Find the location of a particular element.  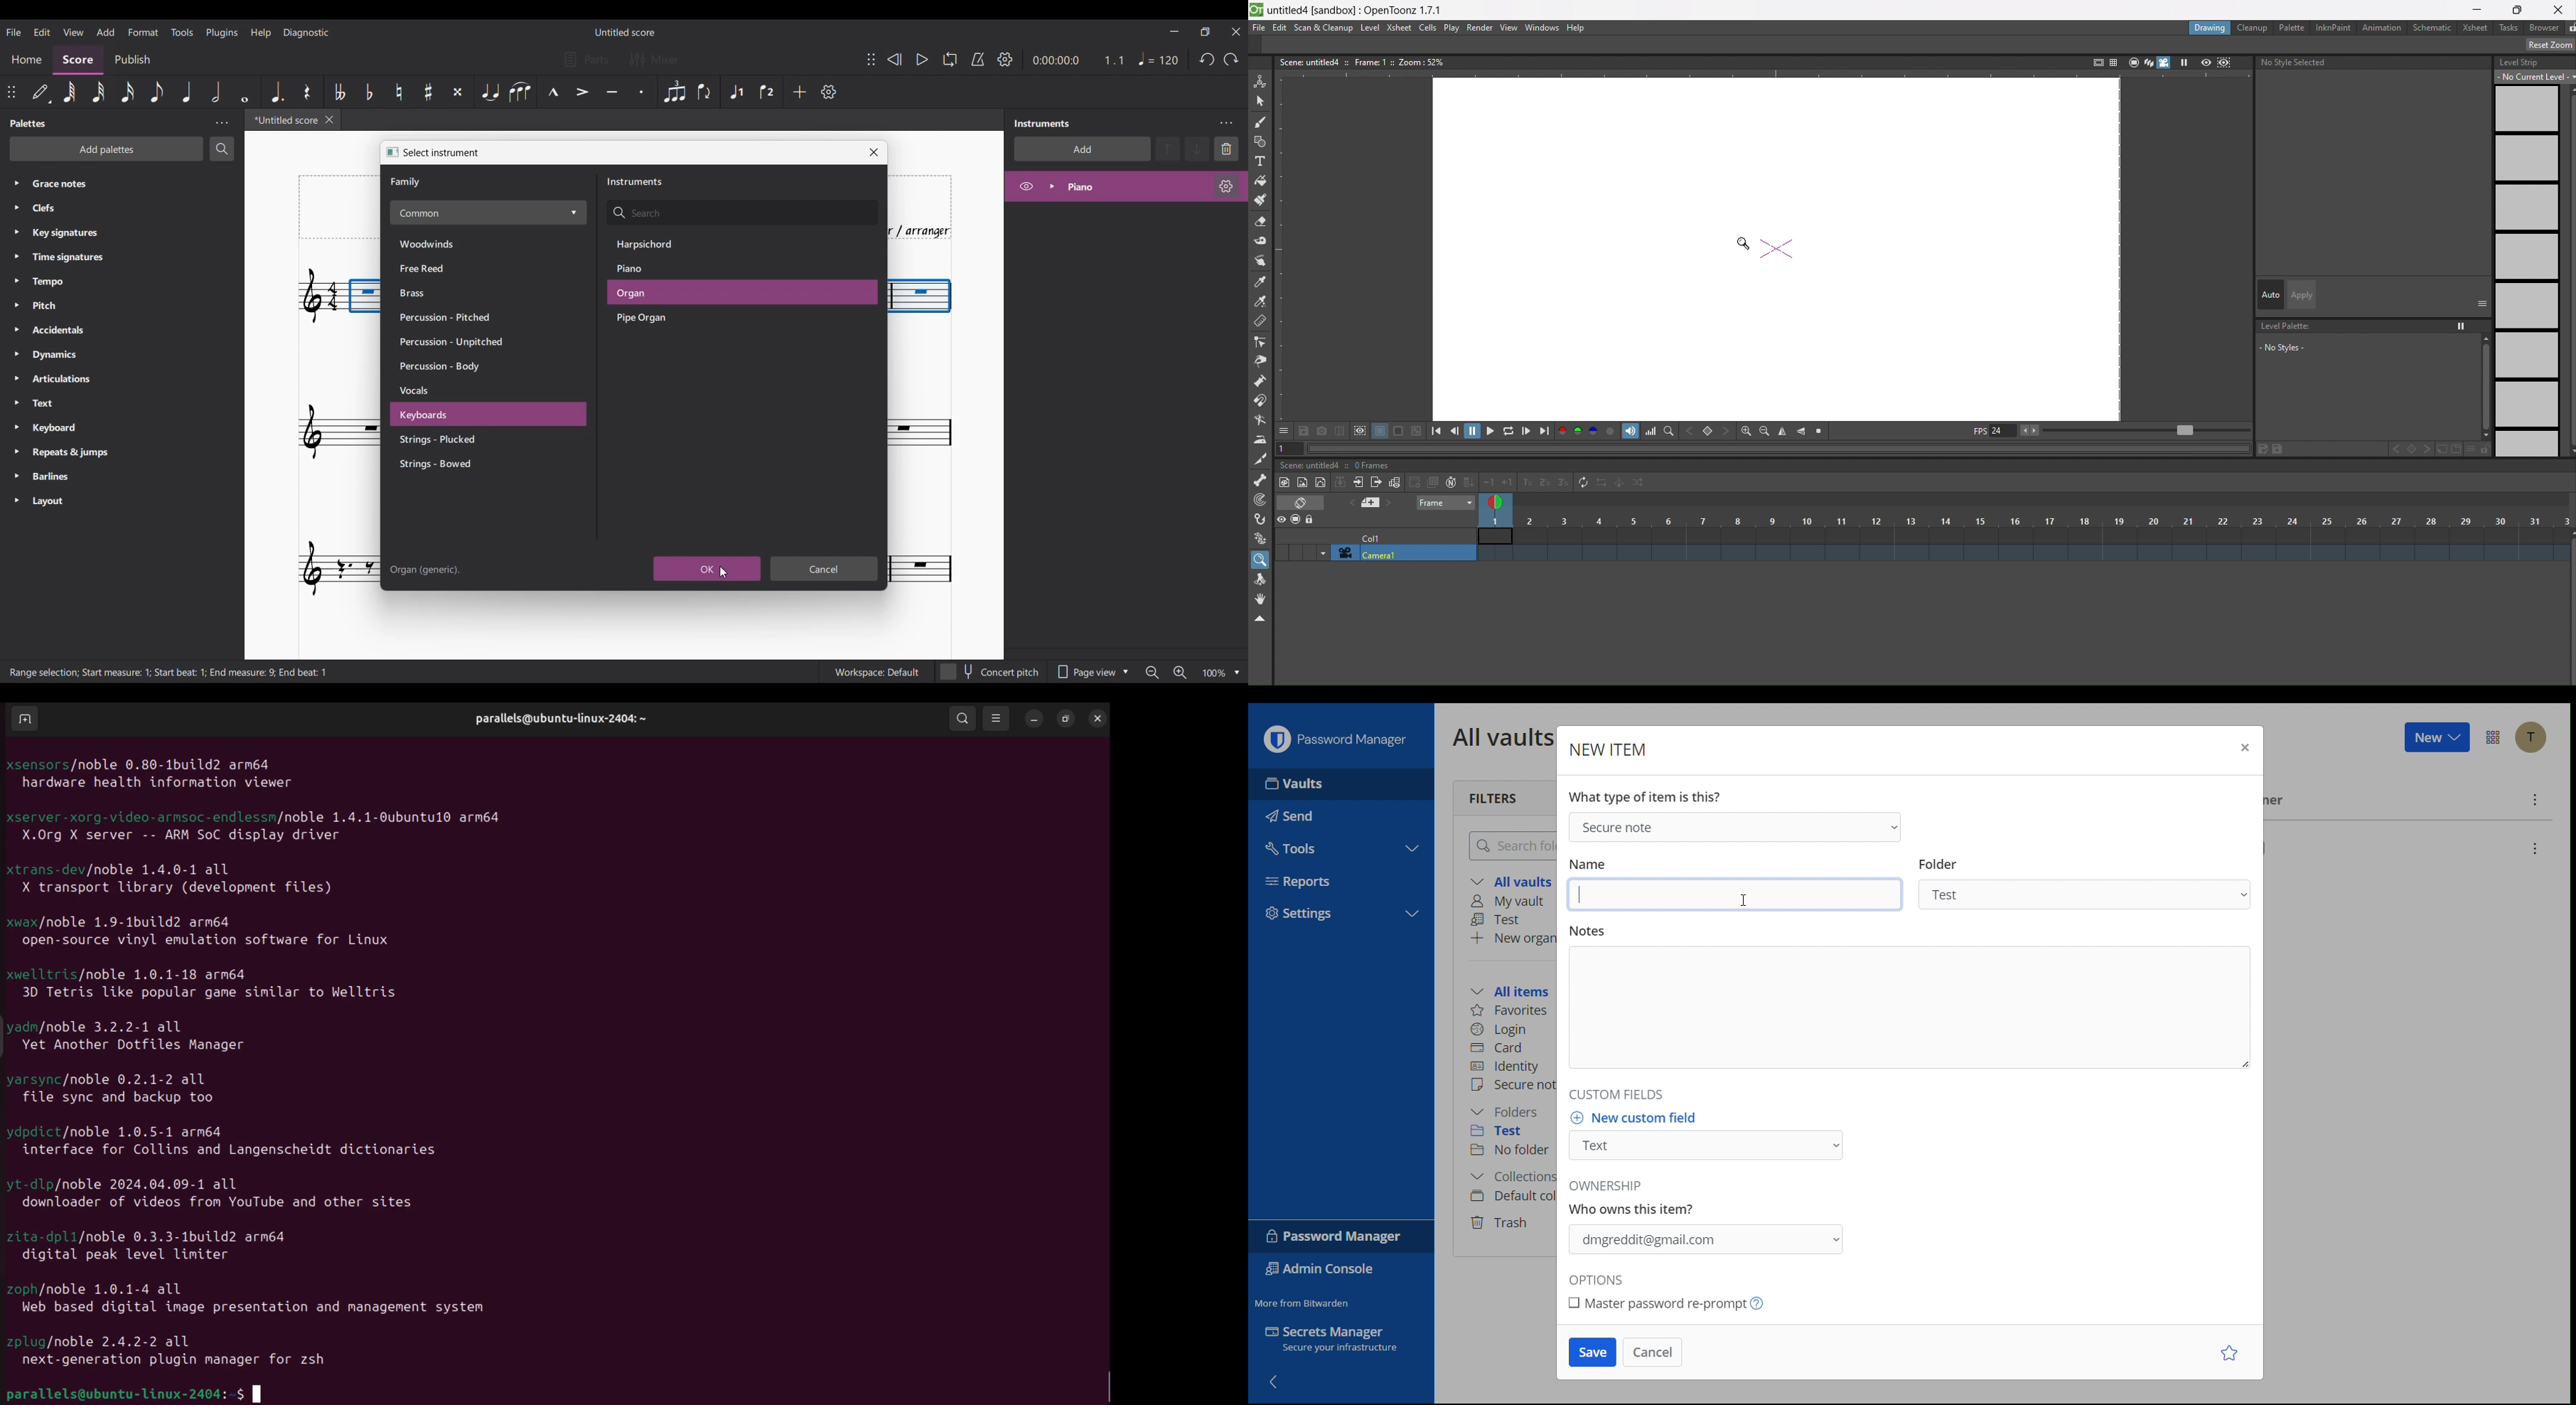

Current instrument is located at coordinates (1133, 187).